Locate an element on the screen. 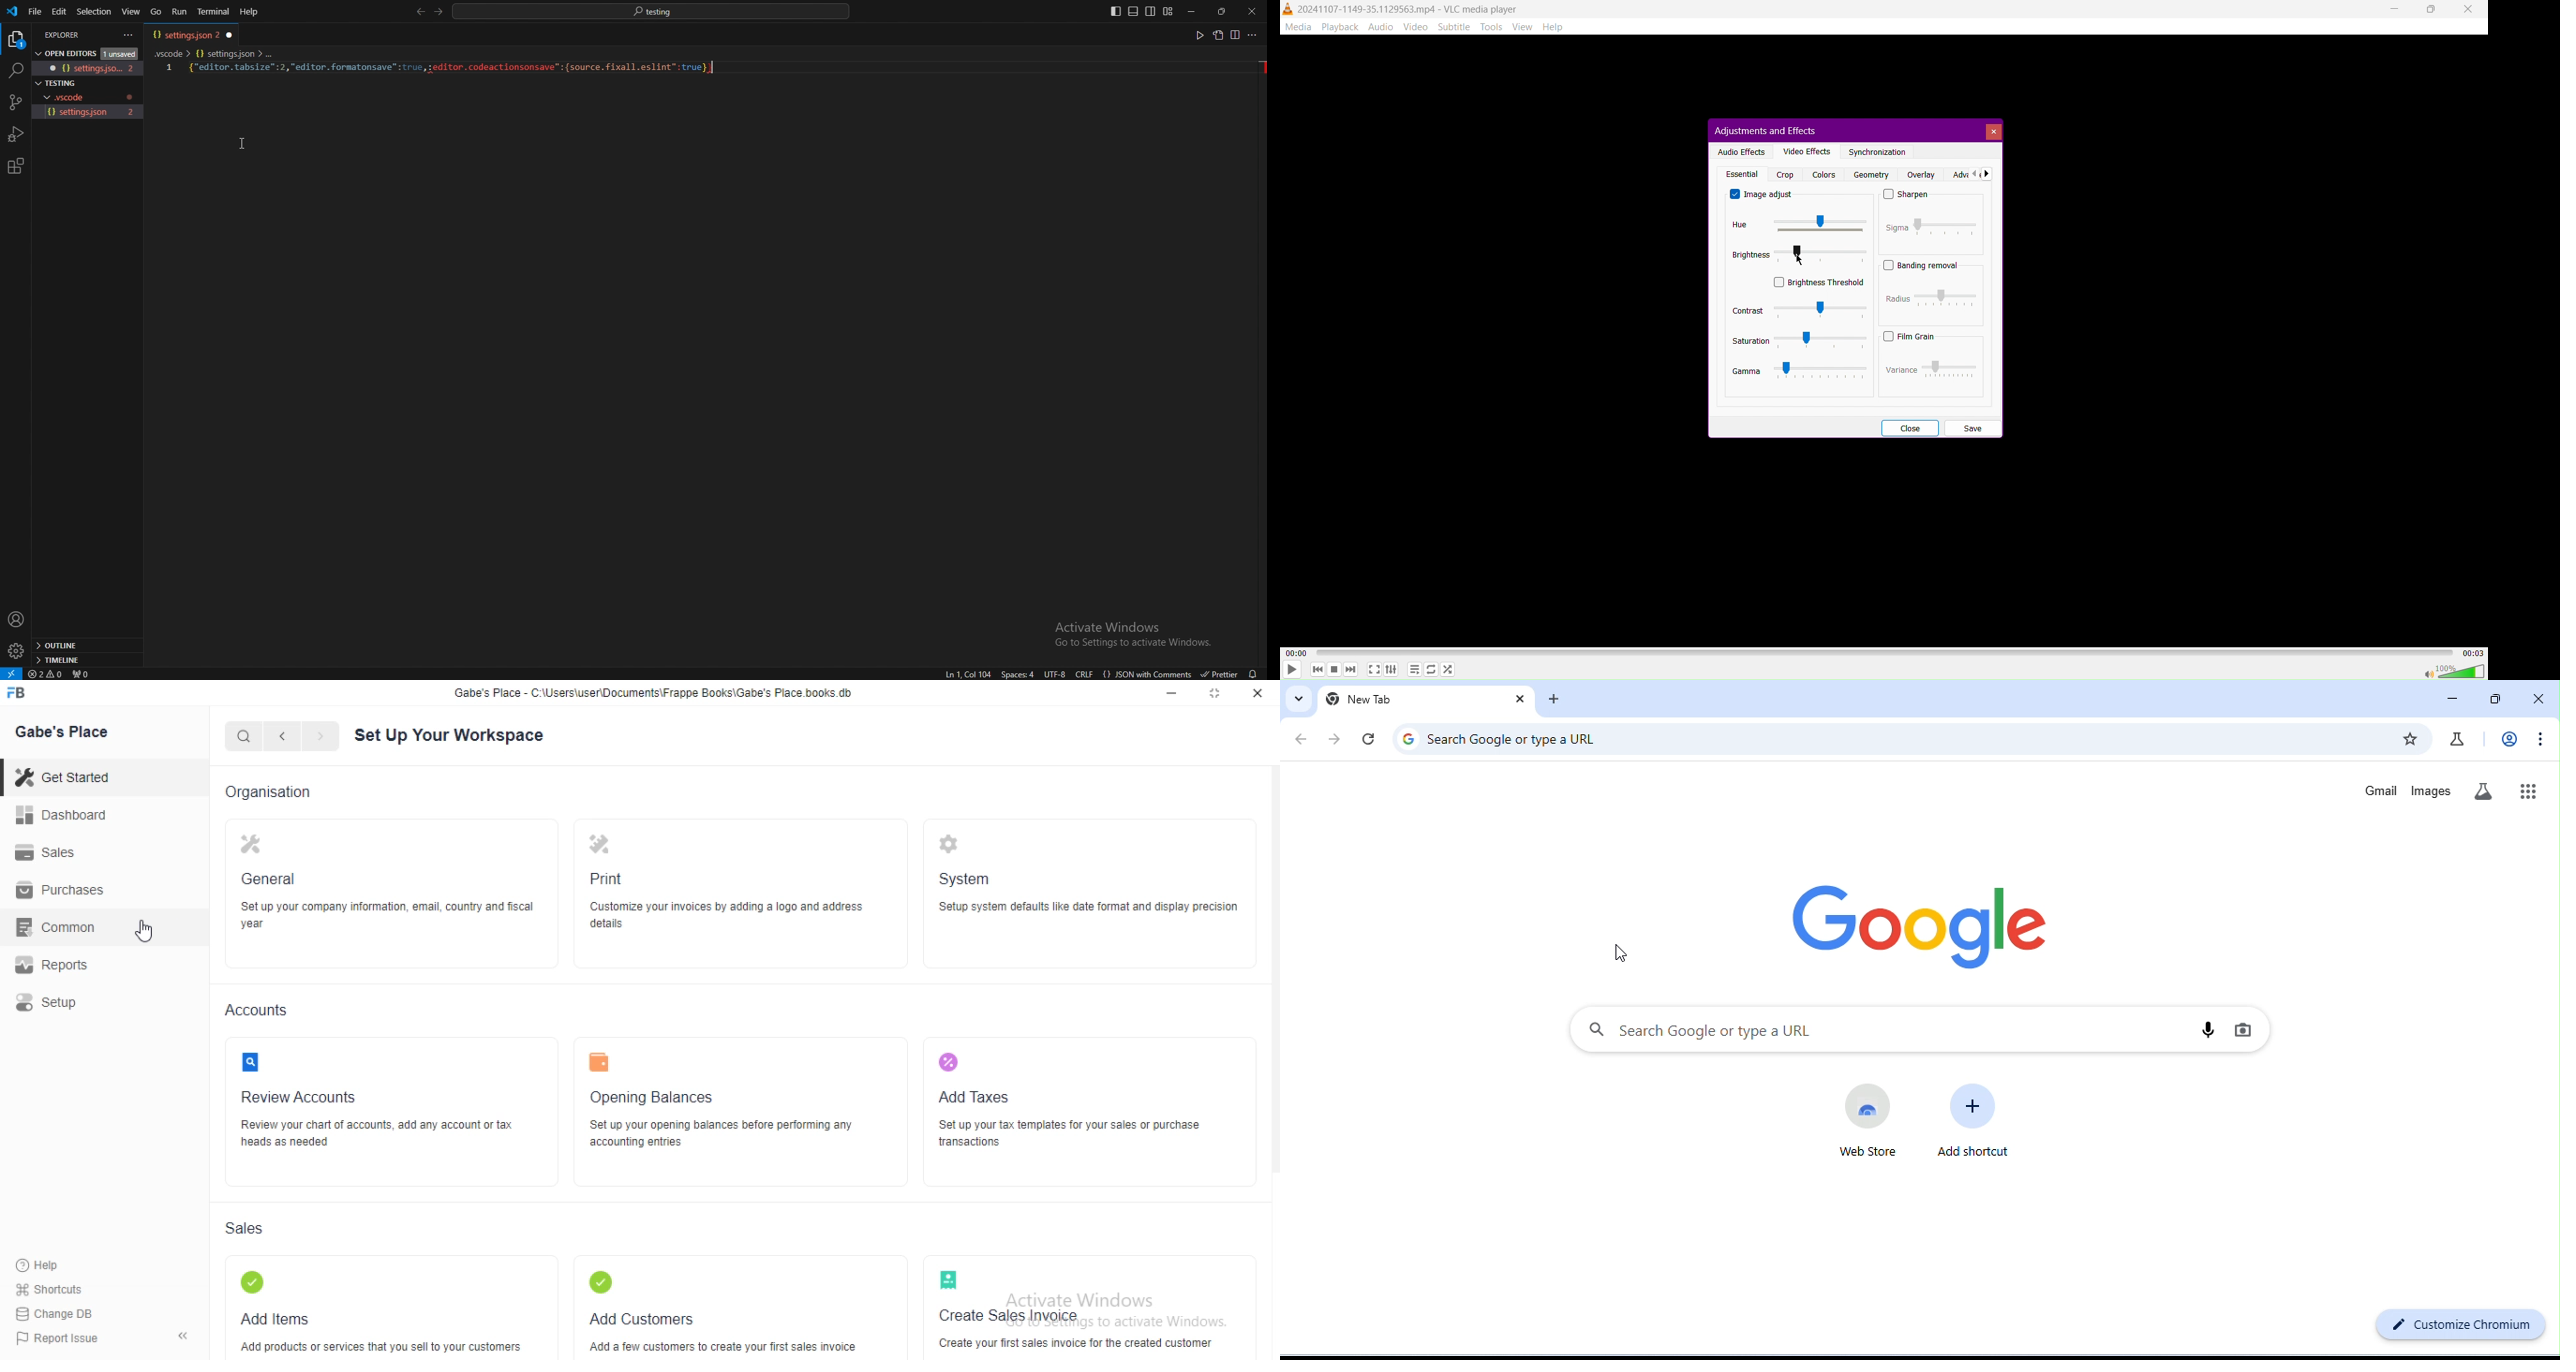  logo is located at coordinates (603, 1063).